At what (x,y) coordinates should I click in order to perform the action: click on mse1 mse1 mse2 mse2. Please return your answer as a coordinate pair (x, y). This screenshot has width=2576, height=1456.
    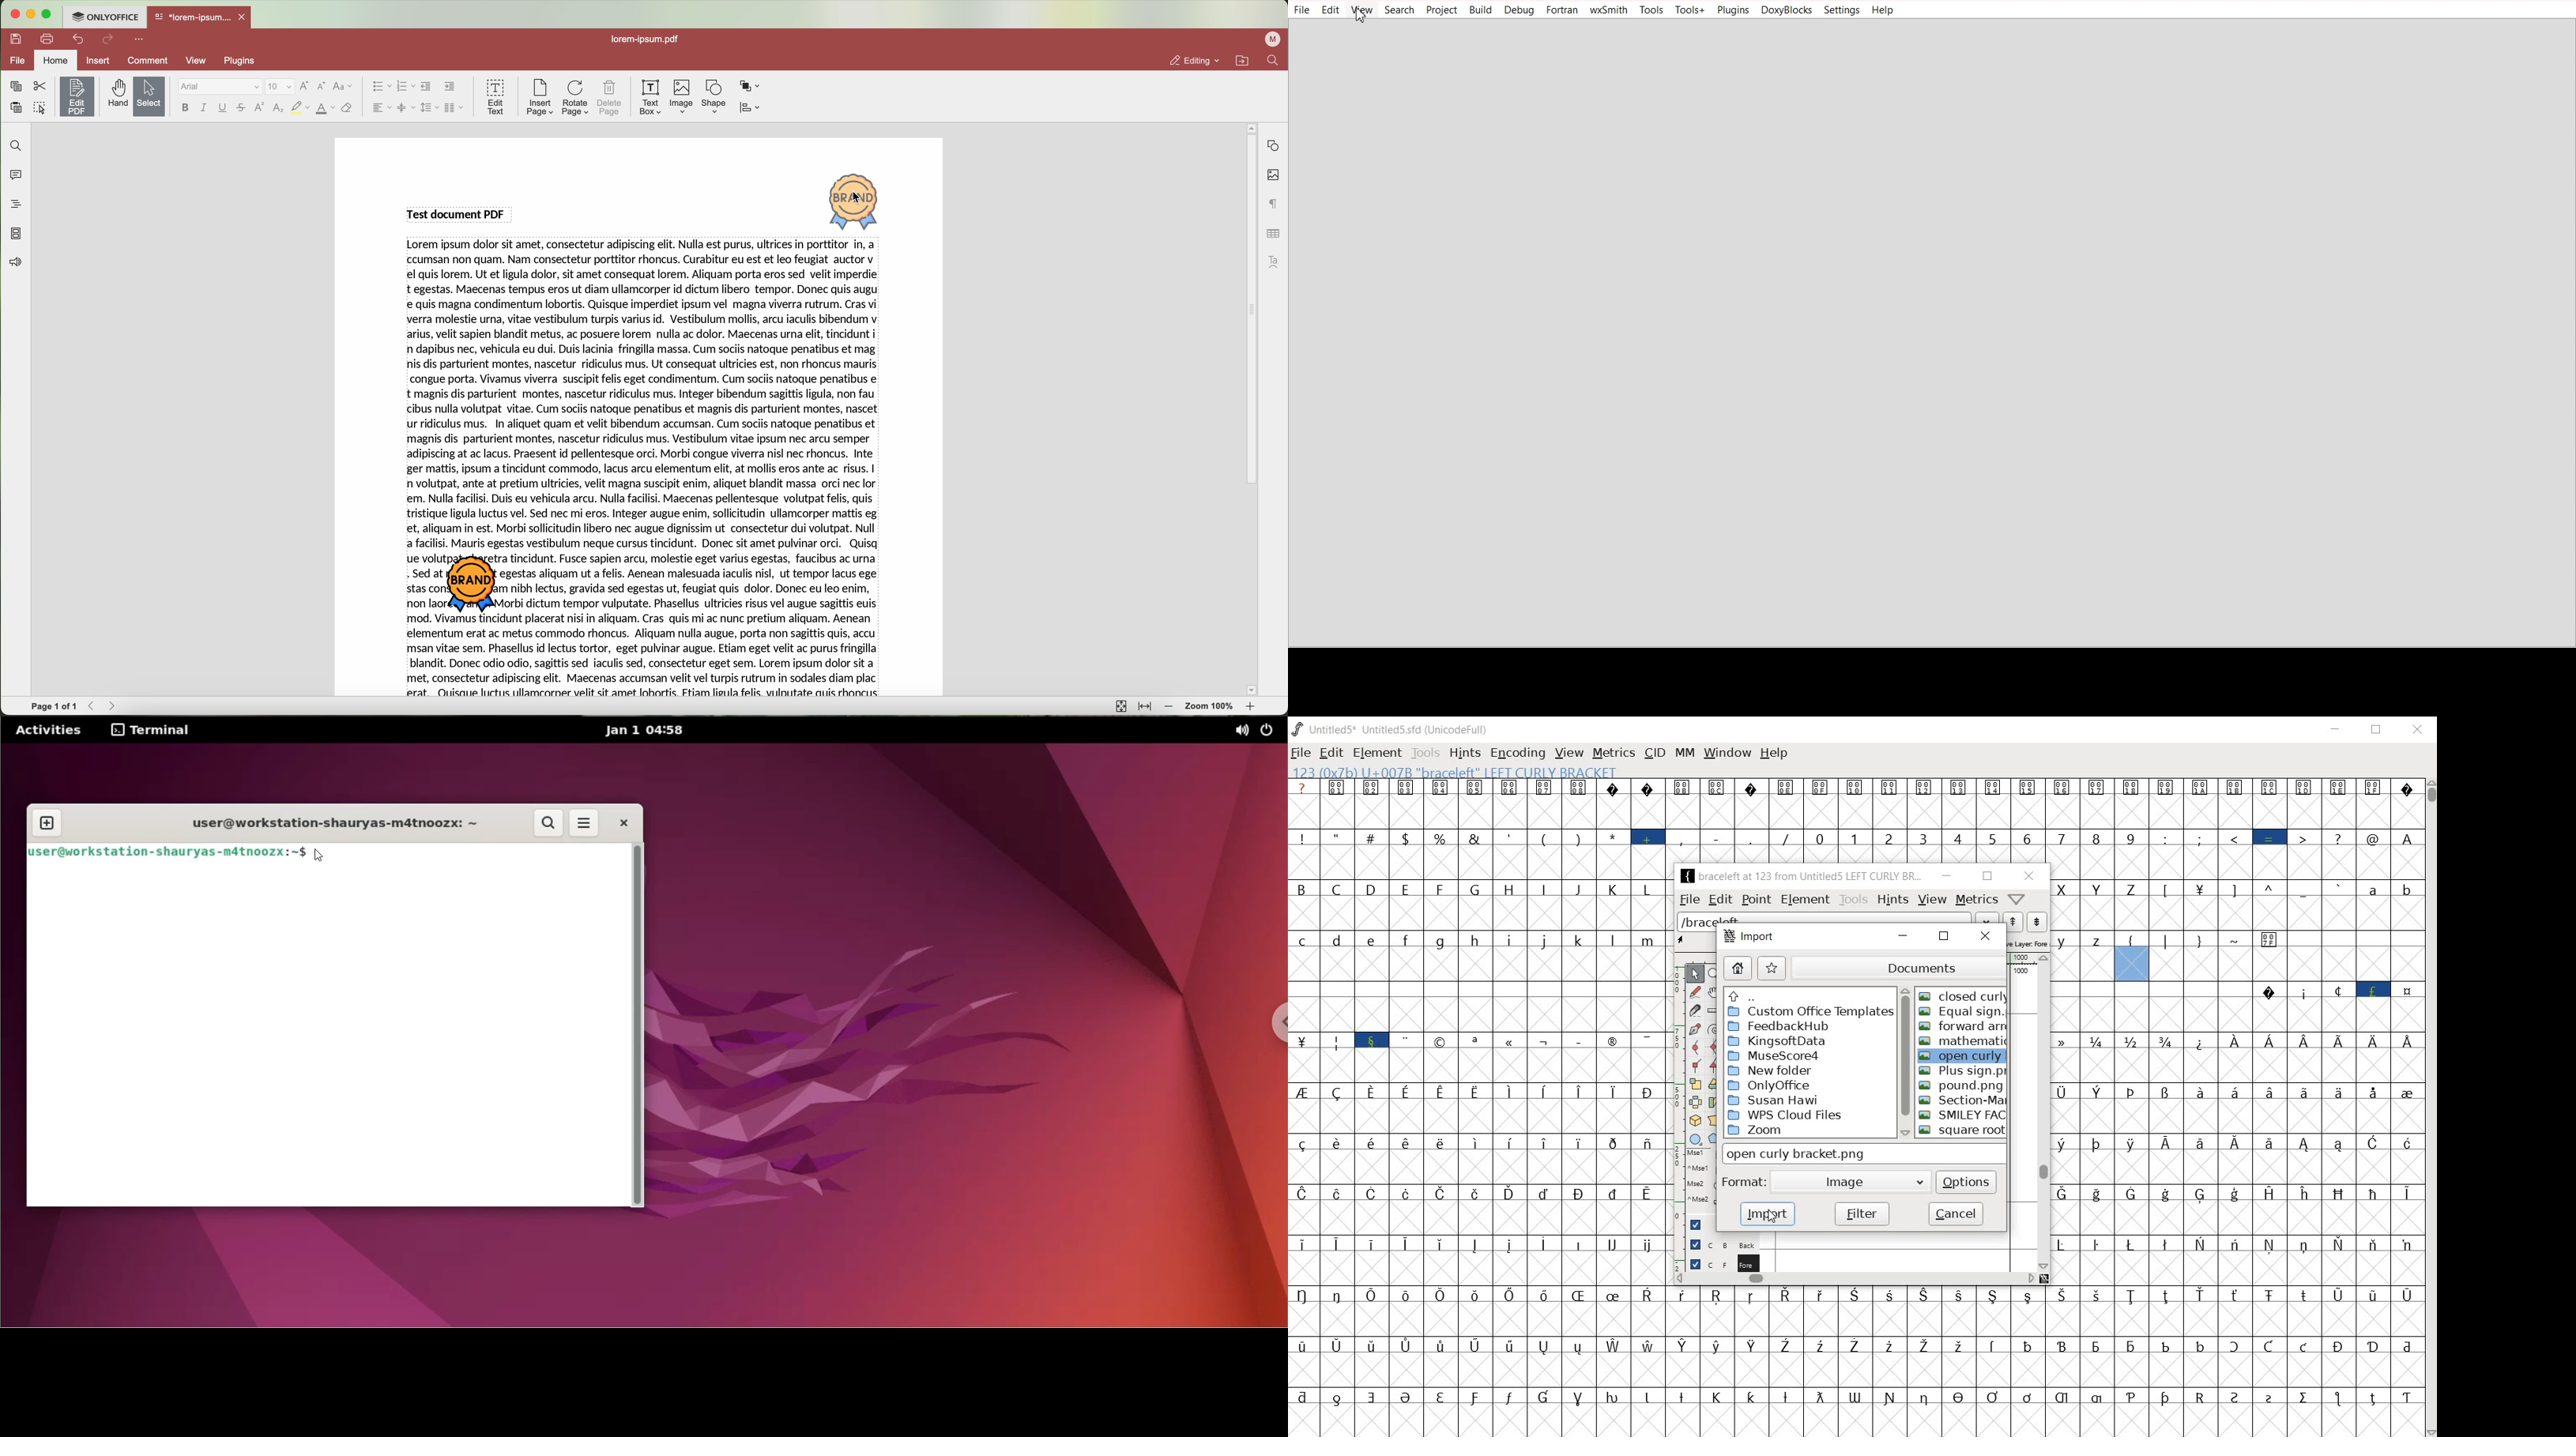
    Looking at the image, I should click on (1696, 1180).